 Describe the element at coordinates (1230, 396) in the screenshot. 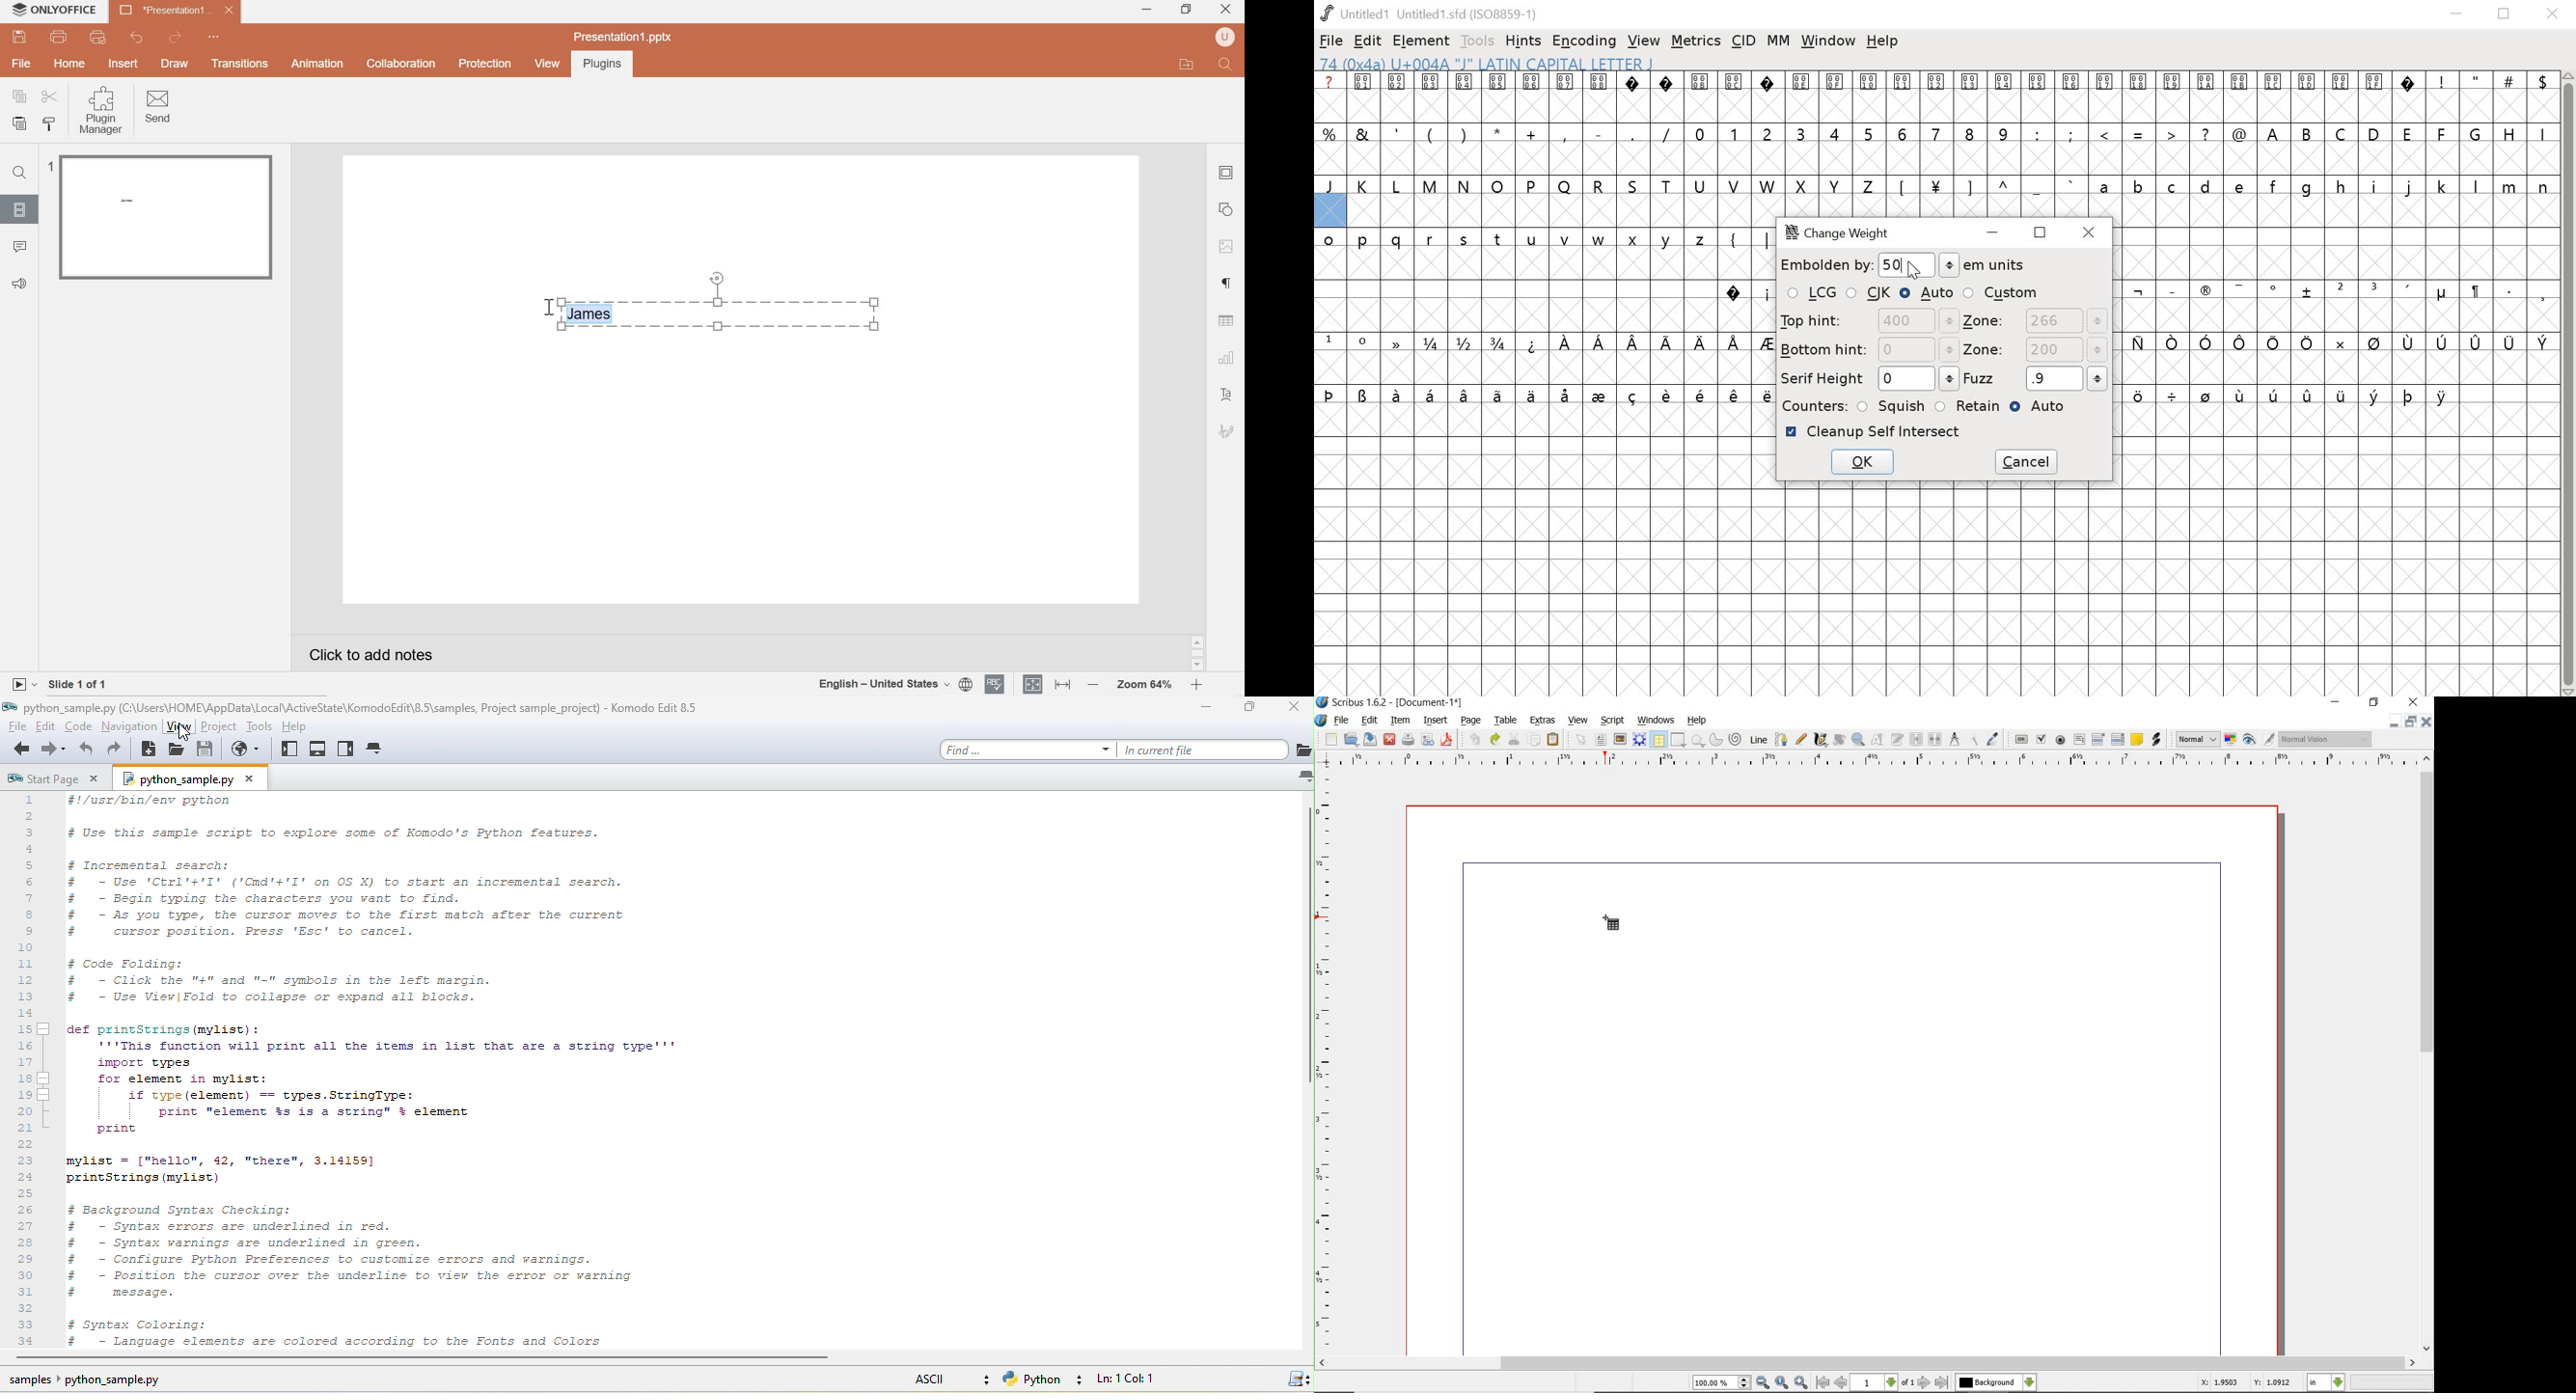

I see `text art settings` at that location.